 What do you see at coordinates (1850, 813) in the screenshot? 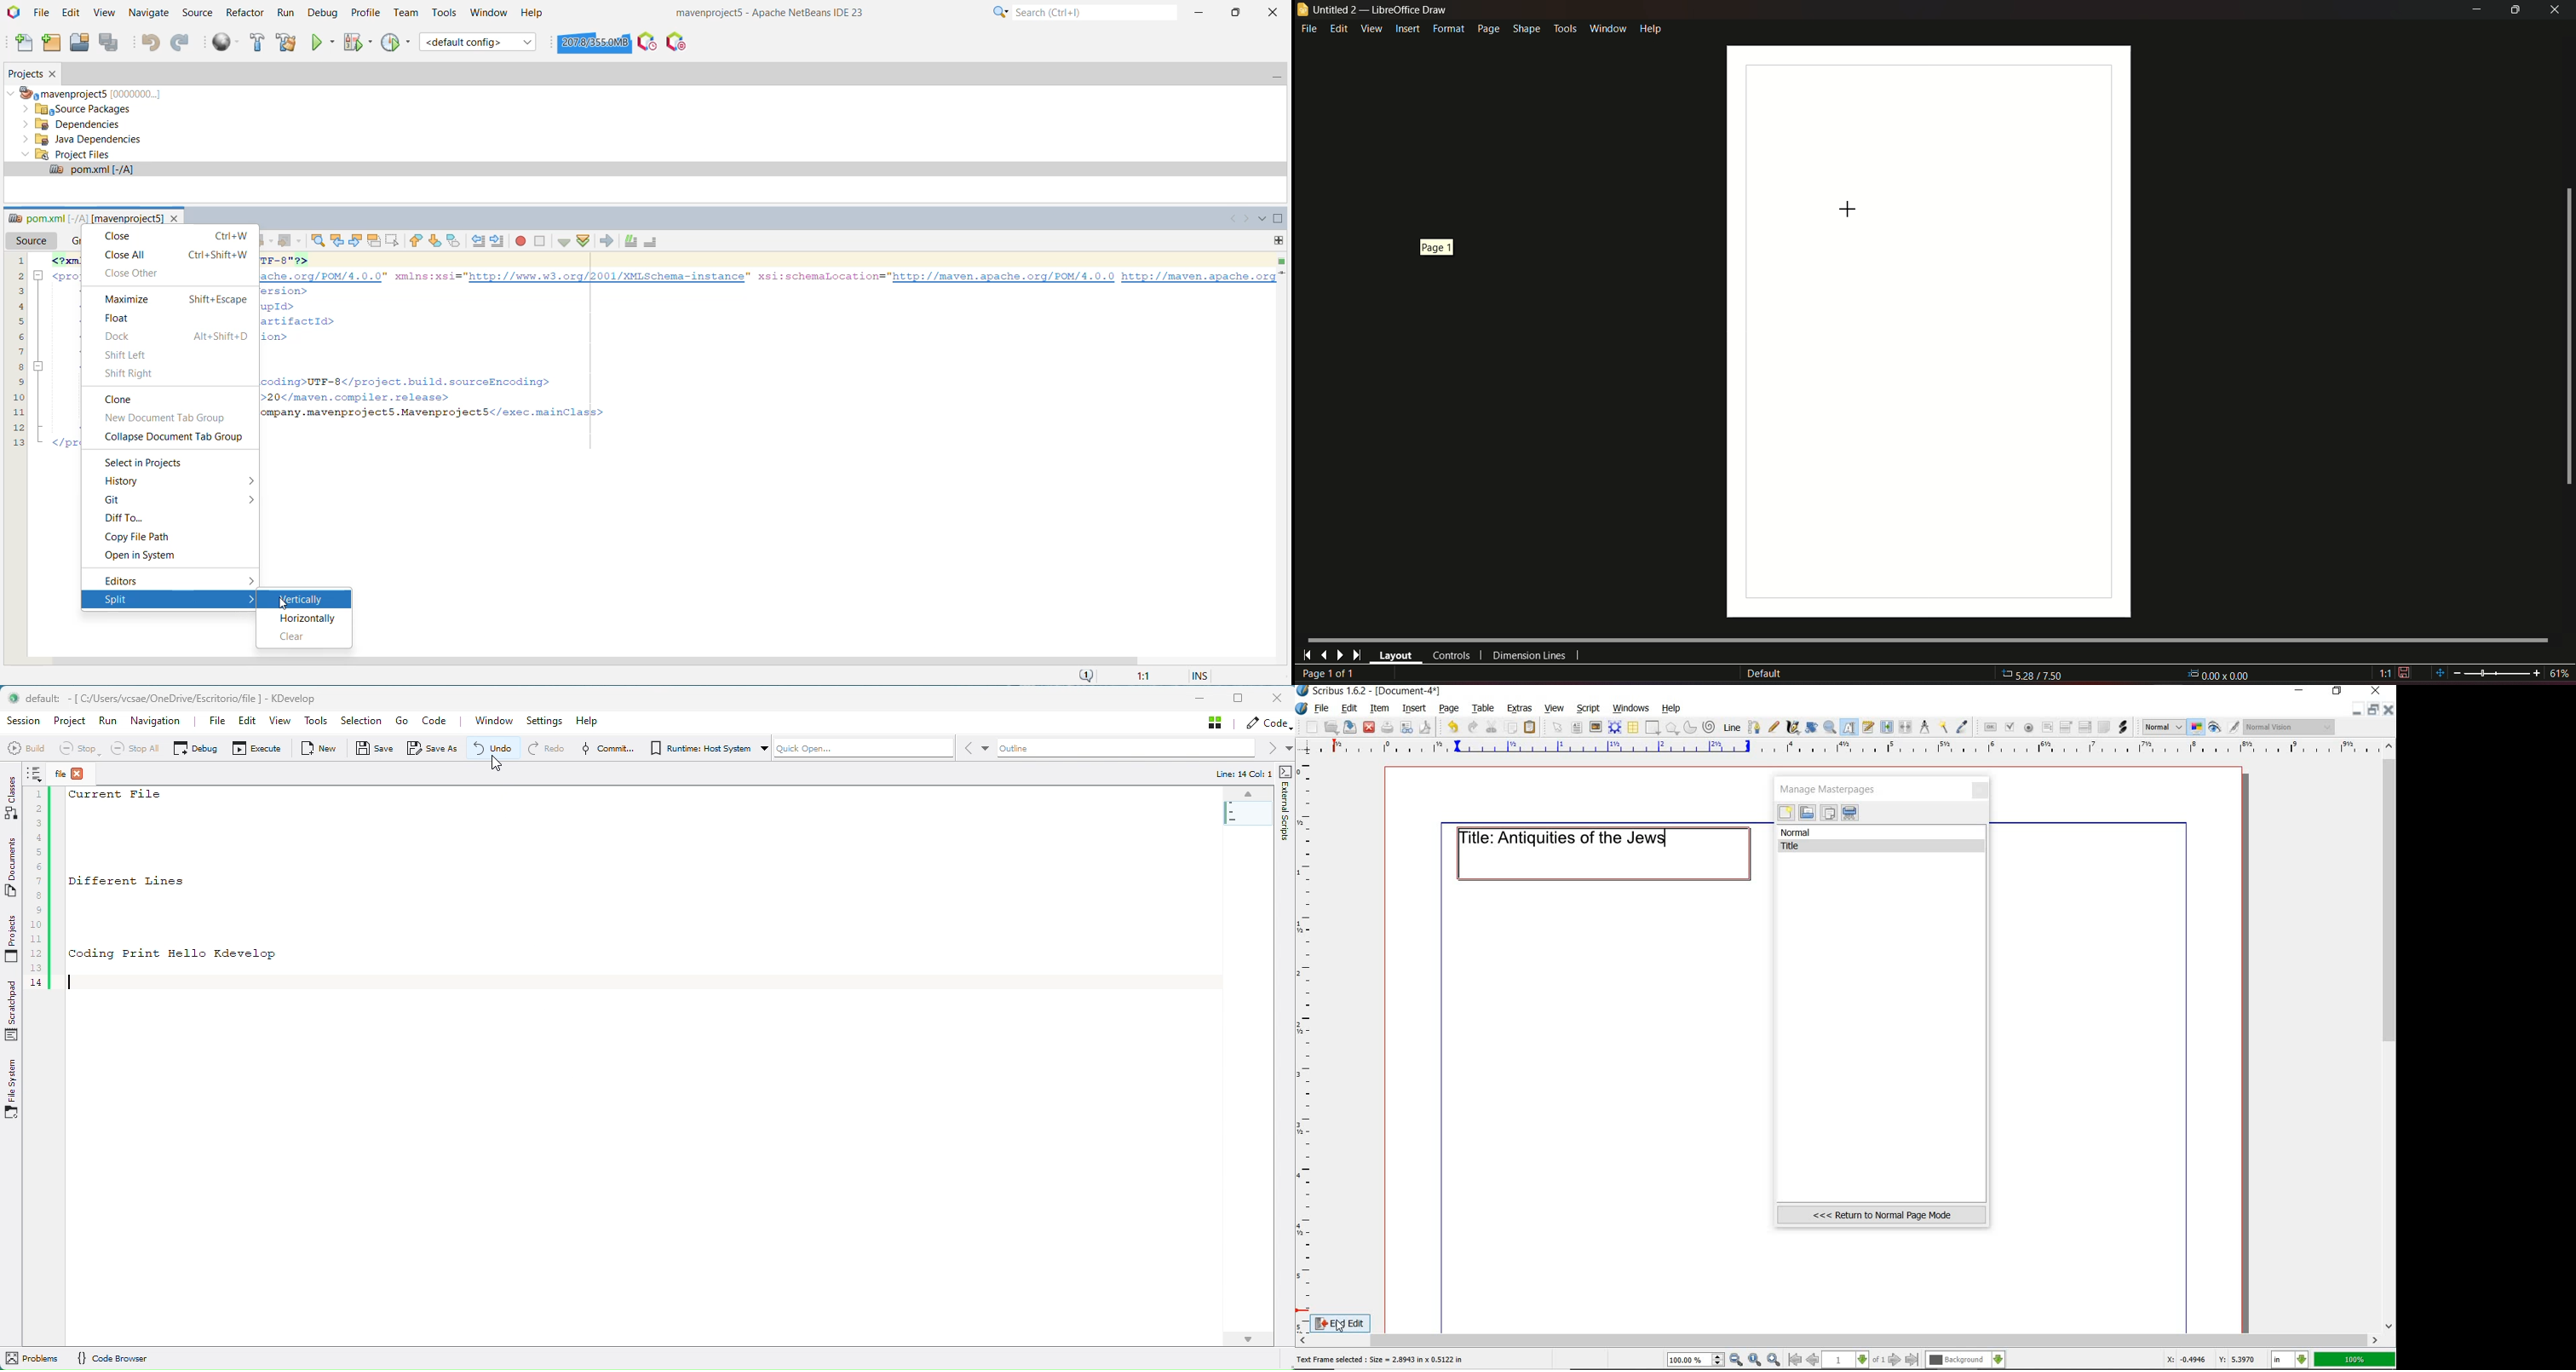
I see `delete the selected masterpages` at bounding box center [1850, 813].